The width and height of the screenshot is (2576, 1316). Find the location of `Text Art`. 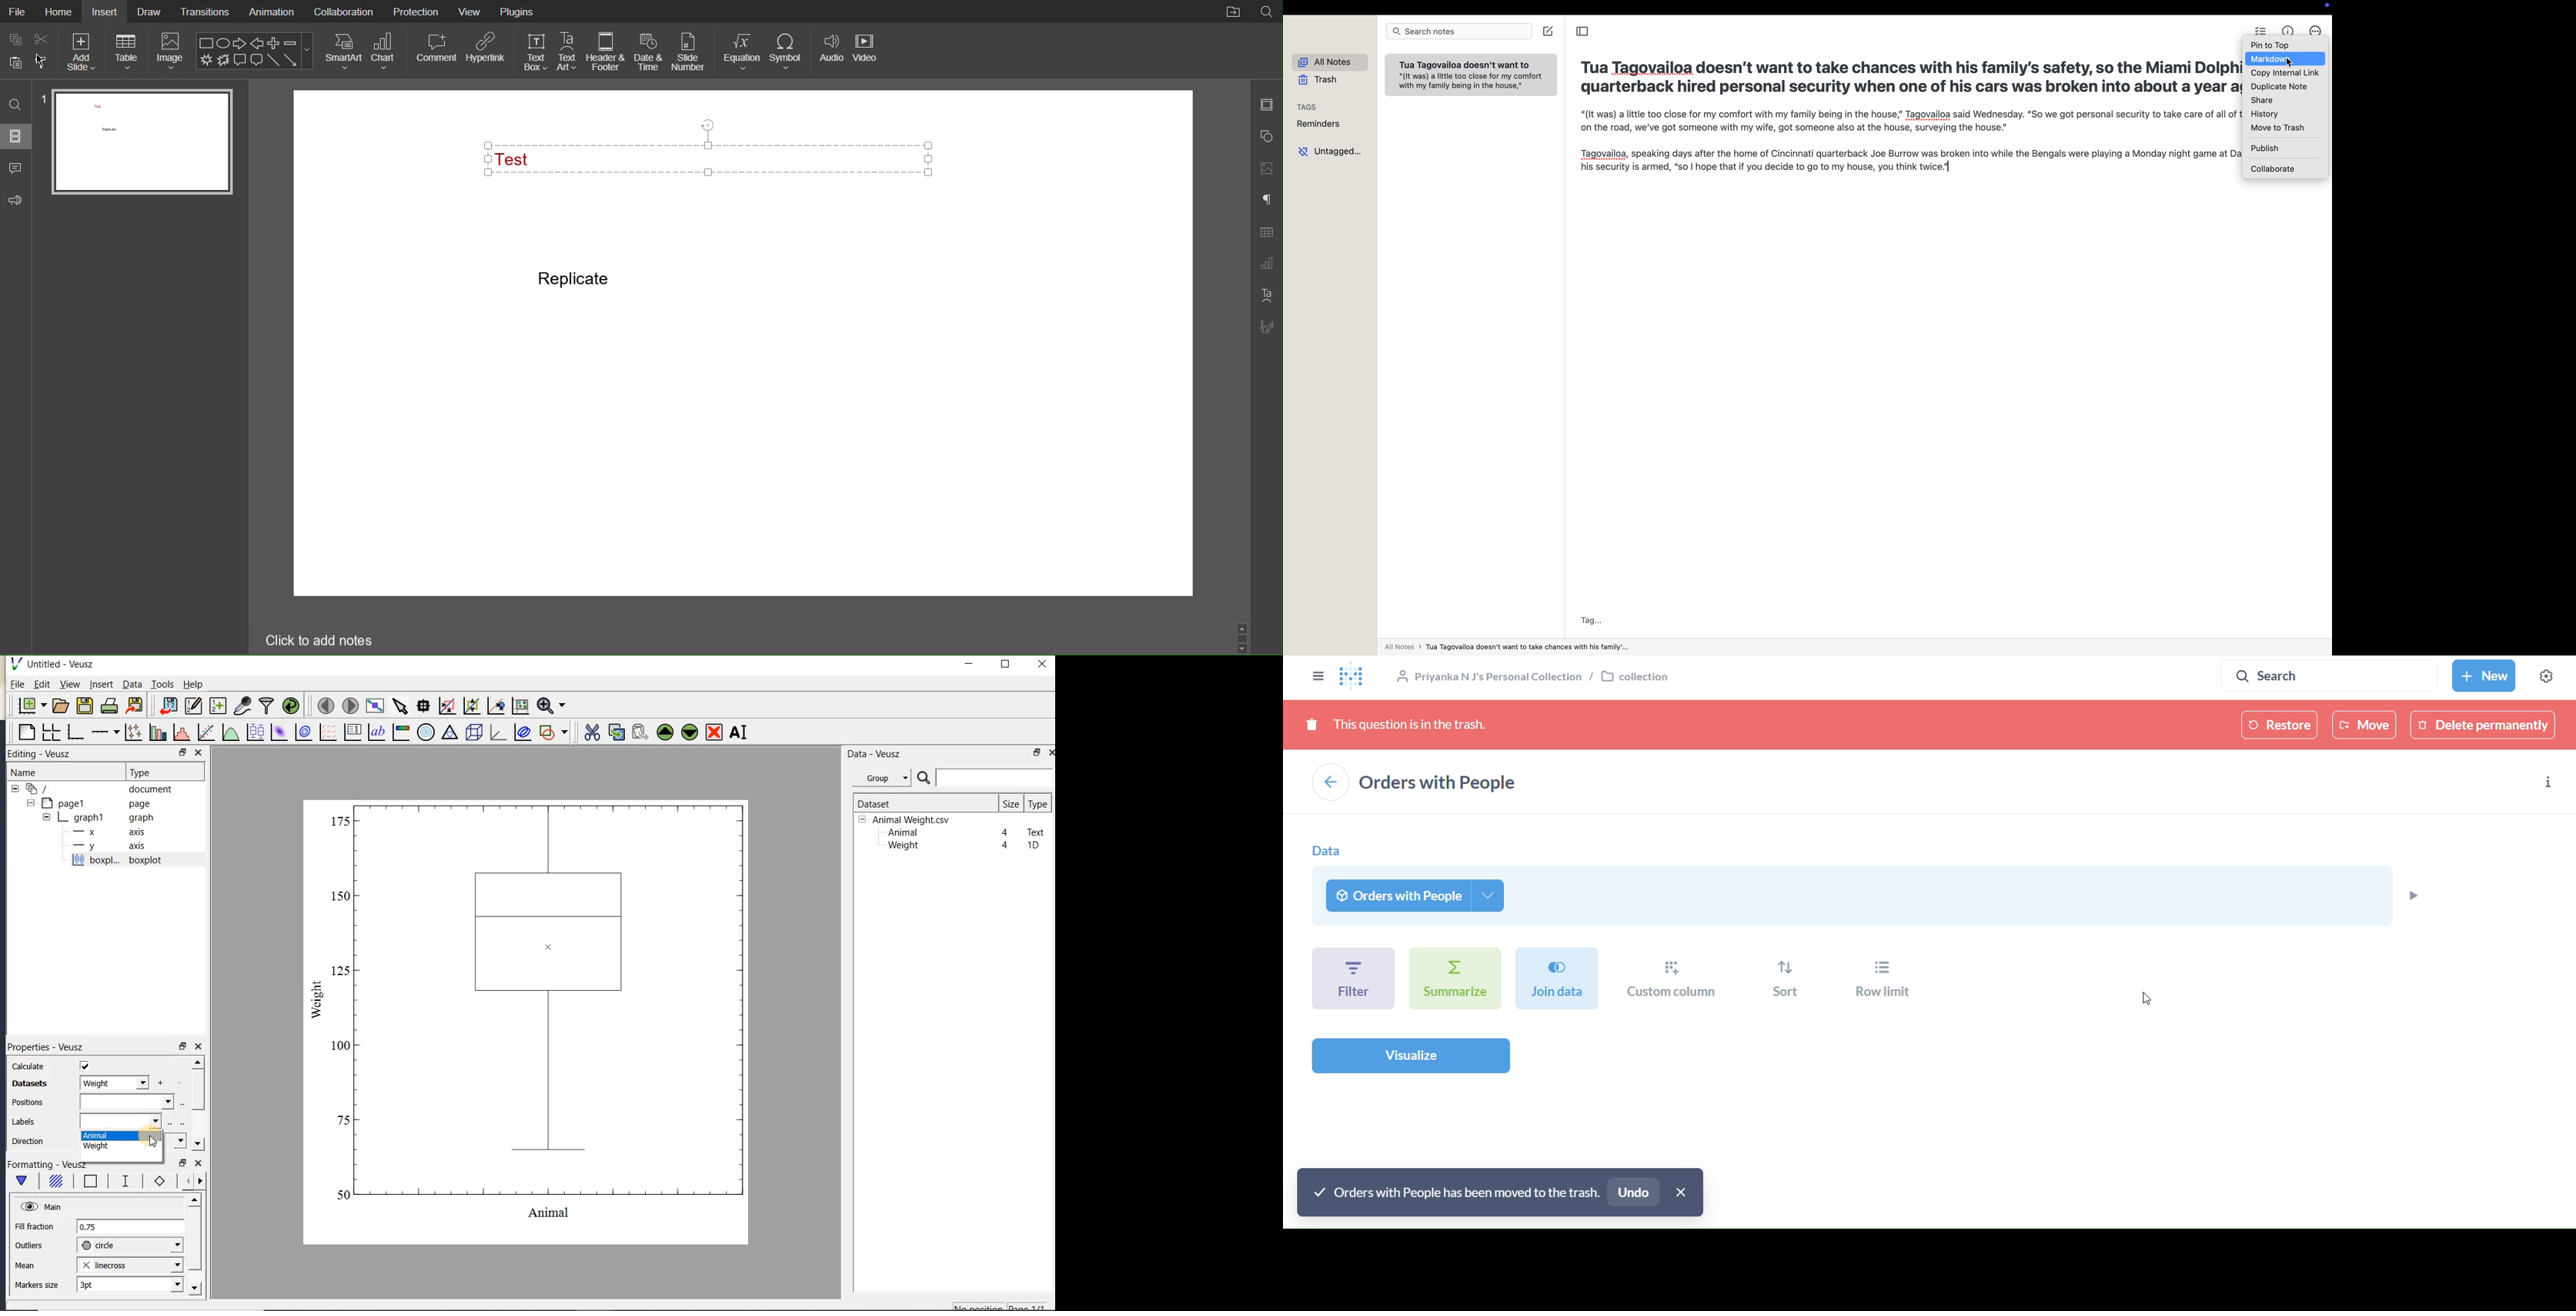

Text Art is located at coordinates (1265, 296).